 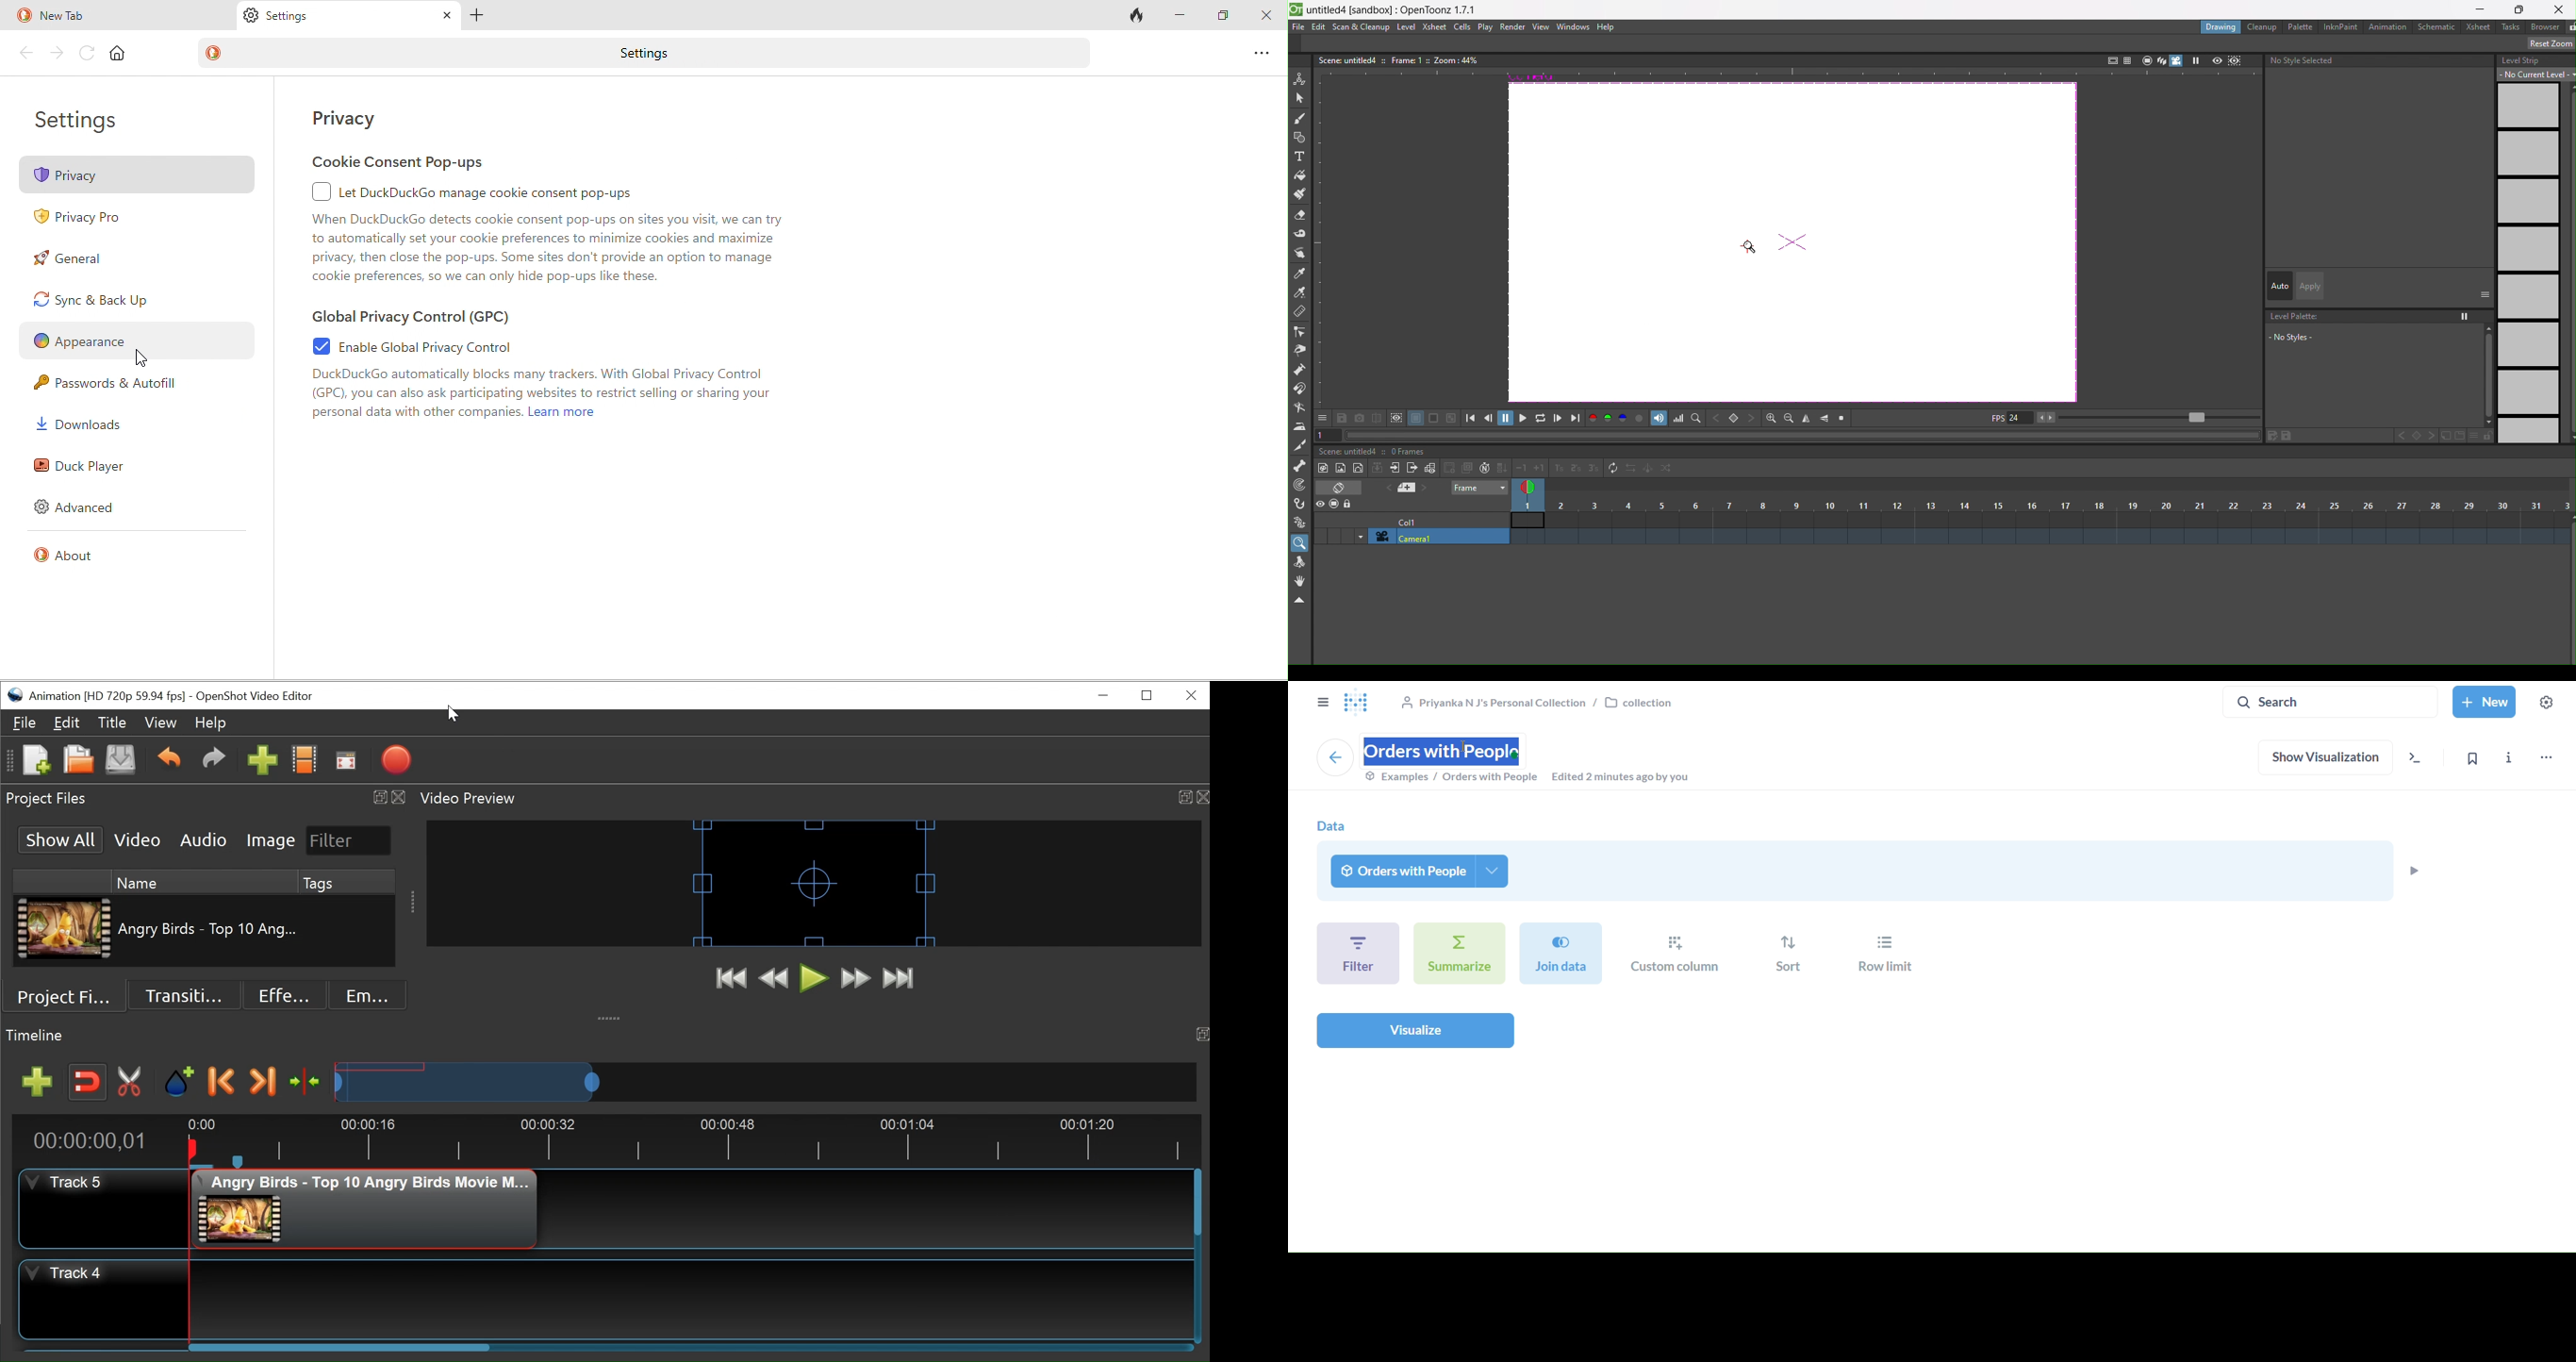 What do you see at coordinates (60, 839) in the screenshot?
I see `Show All` at bounding box center [60, 839].